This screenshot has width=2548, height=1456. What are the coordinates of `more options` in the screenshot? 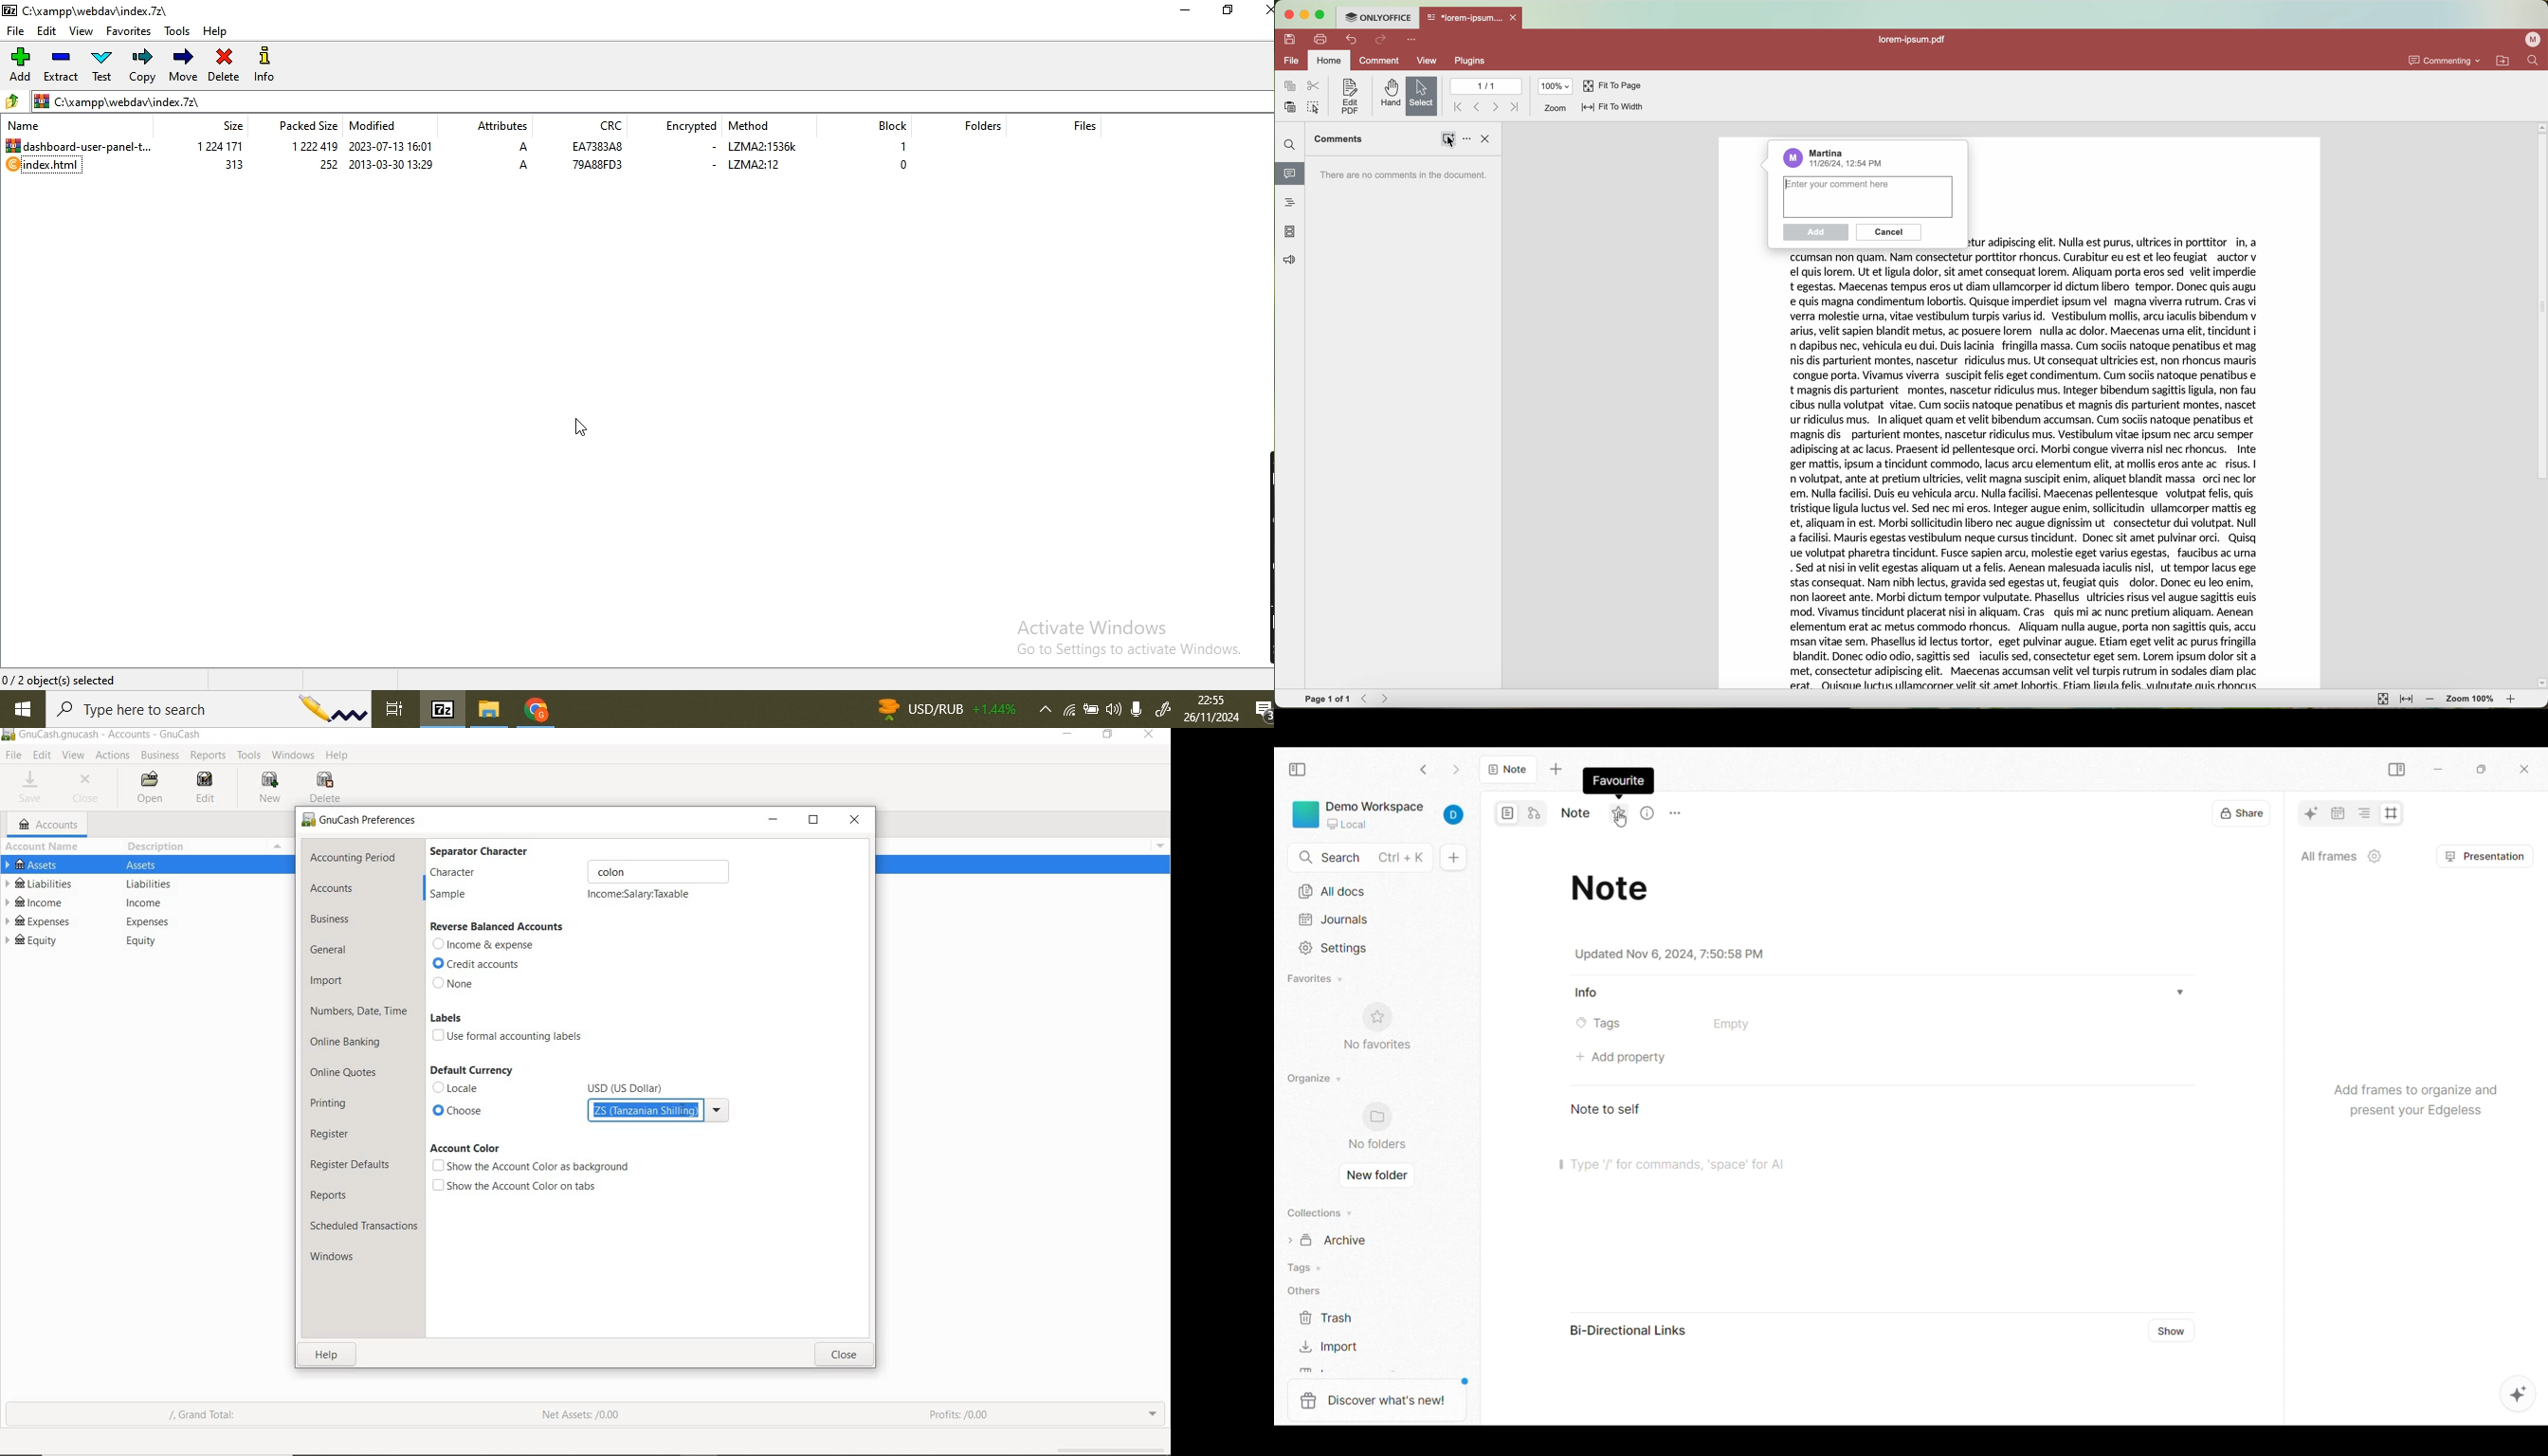 It's located at (1412, 40).